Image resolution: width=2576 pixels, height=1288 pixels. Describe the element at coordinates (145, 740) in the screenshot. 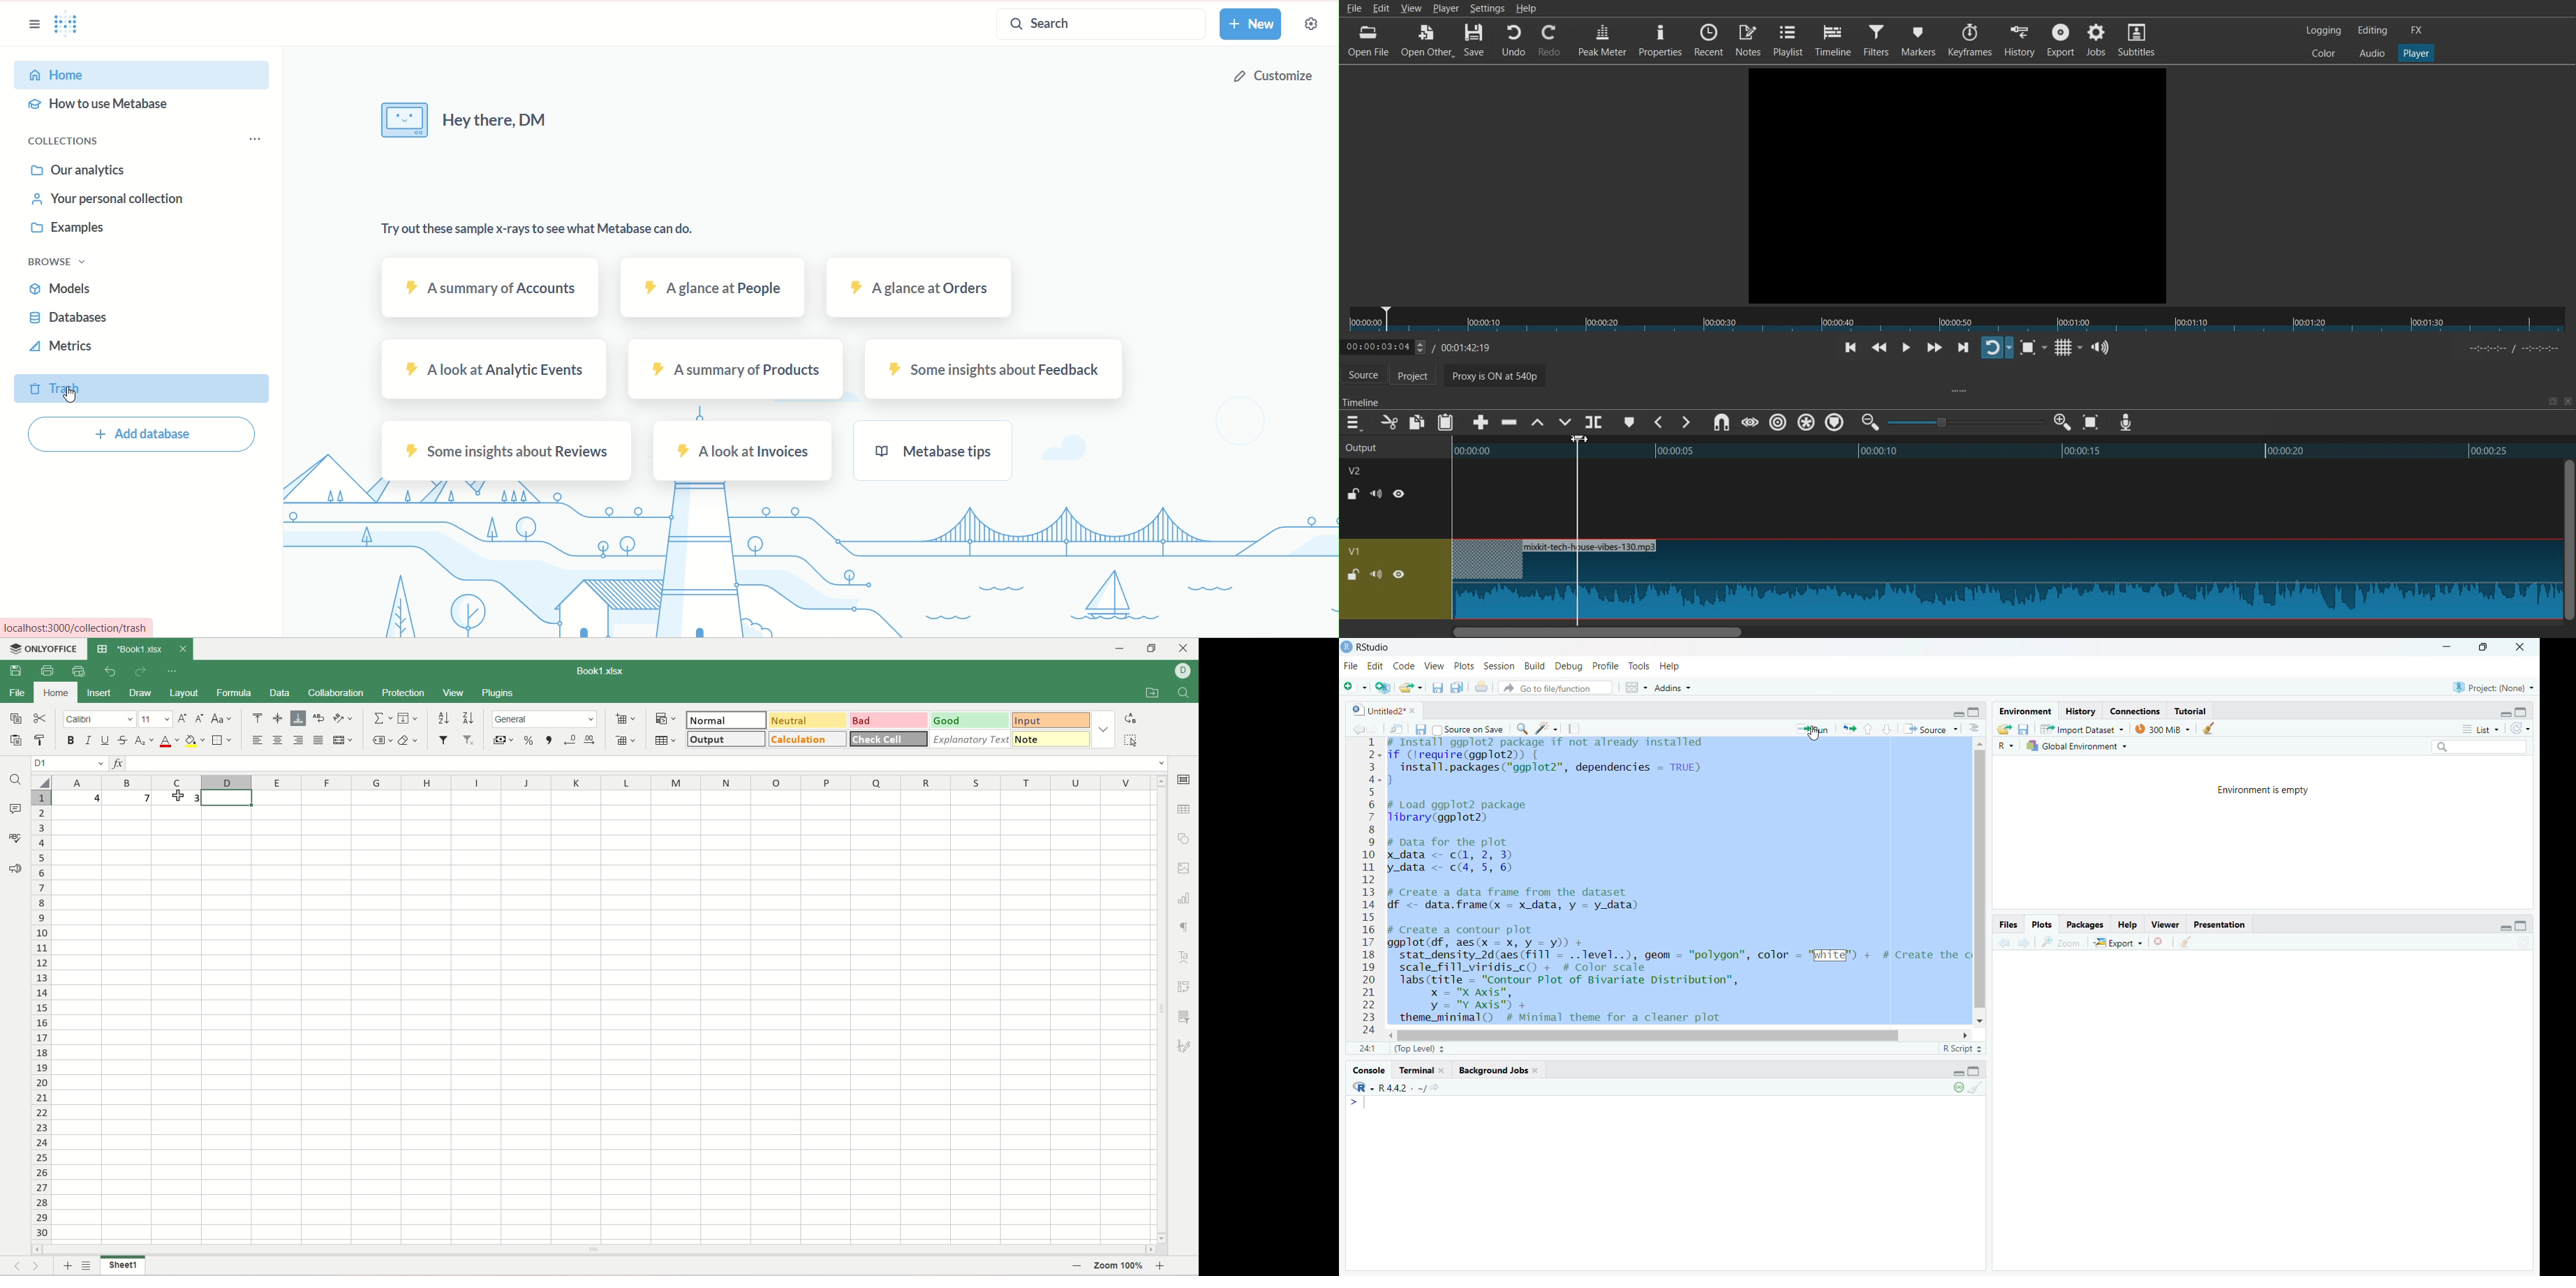

I see `subscript` at that location.